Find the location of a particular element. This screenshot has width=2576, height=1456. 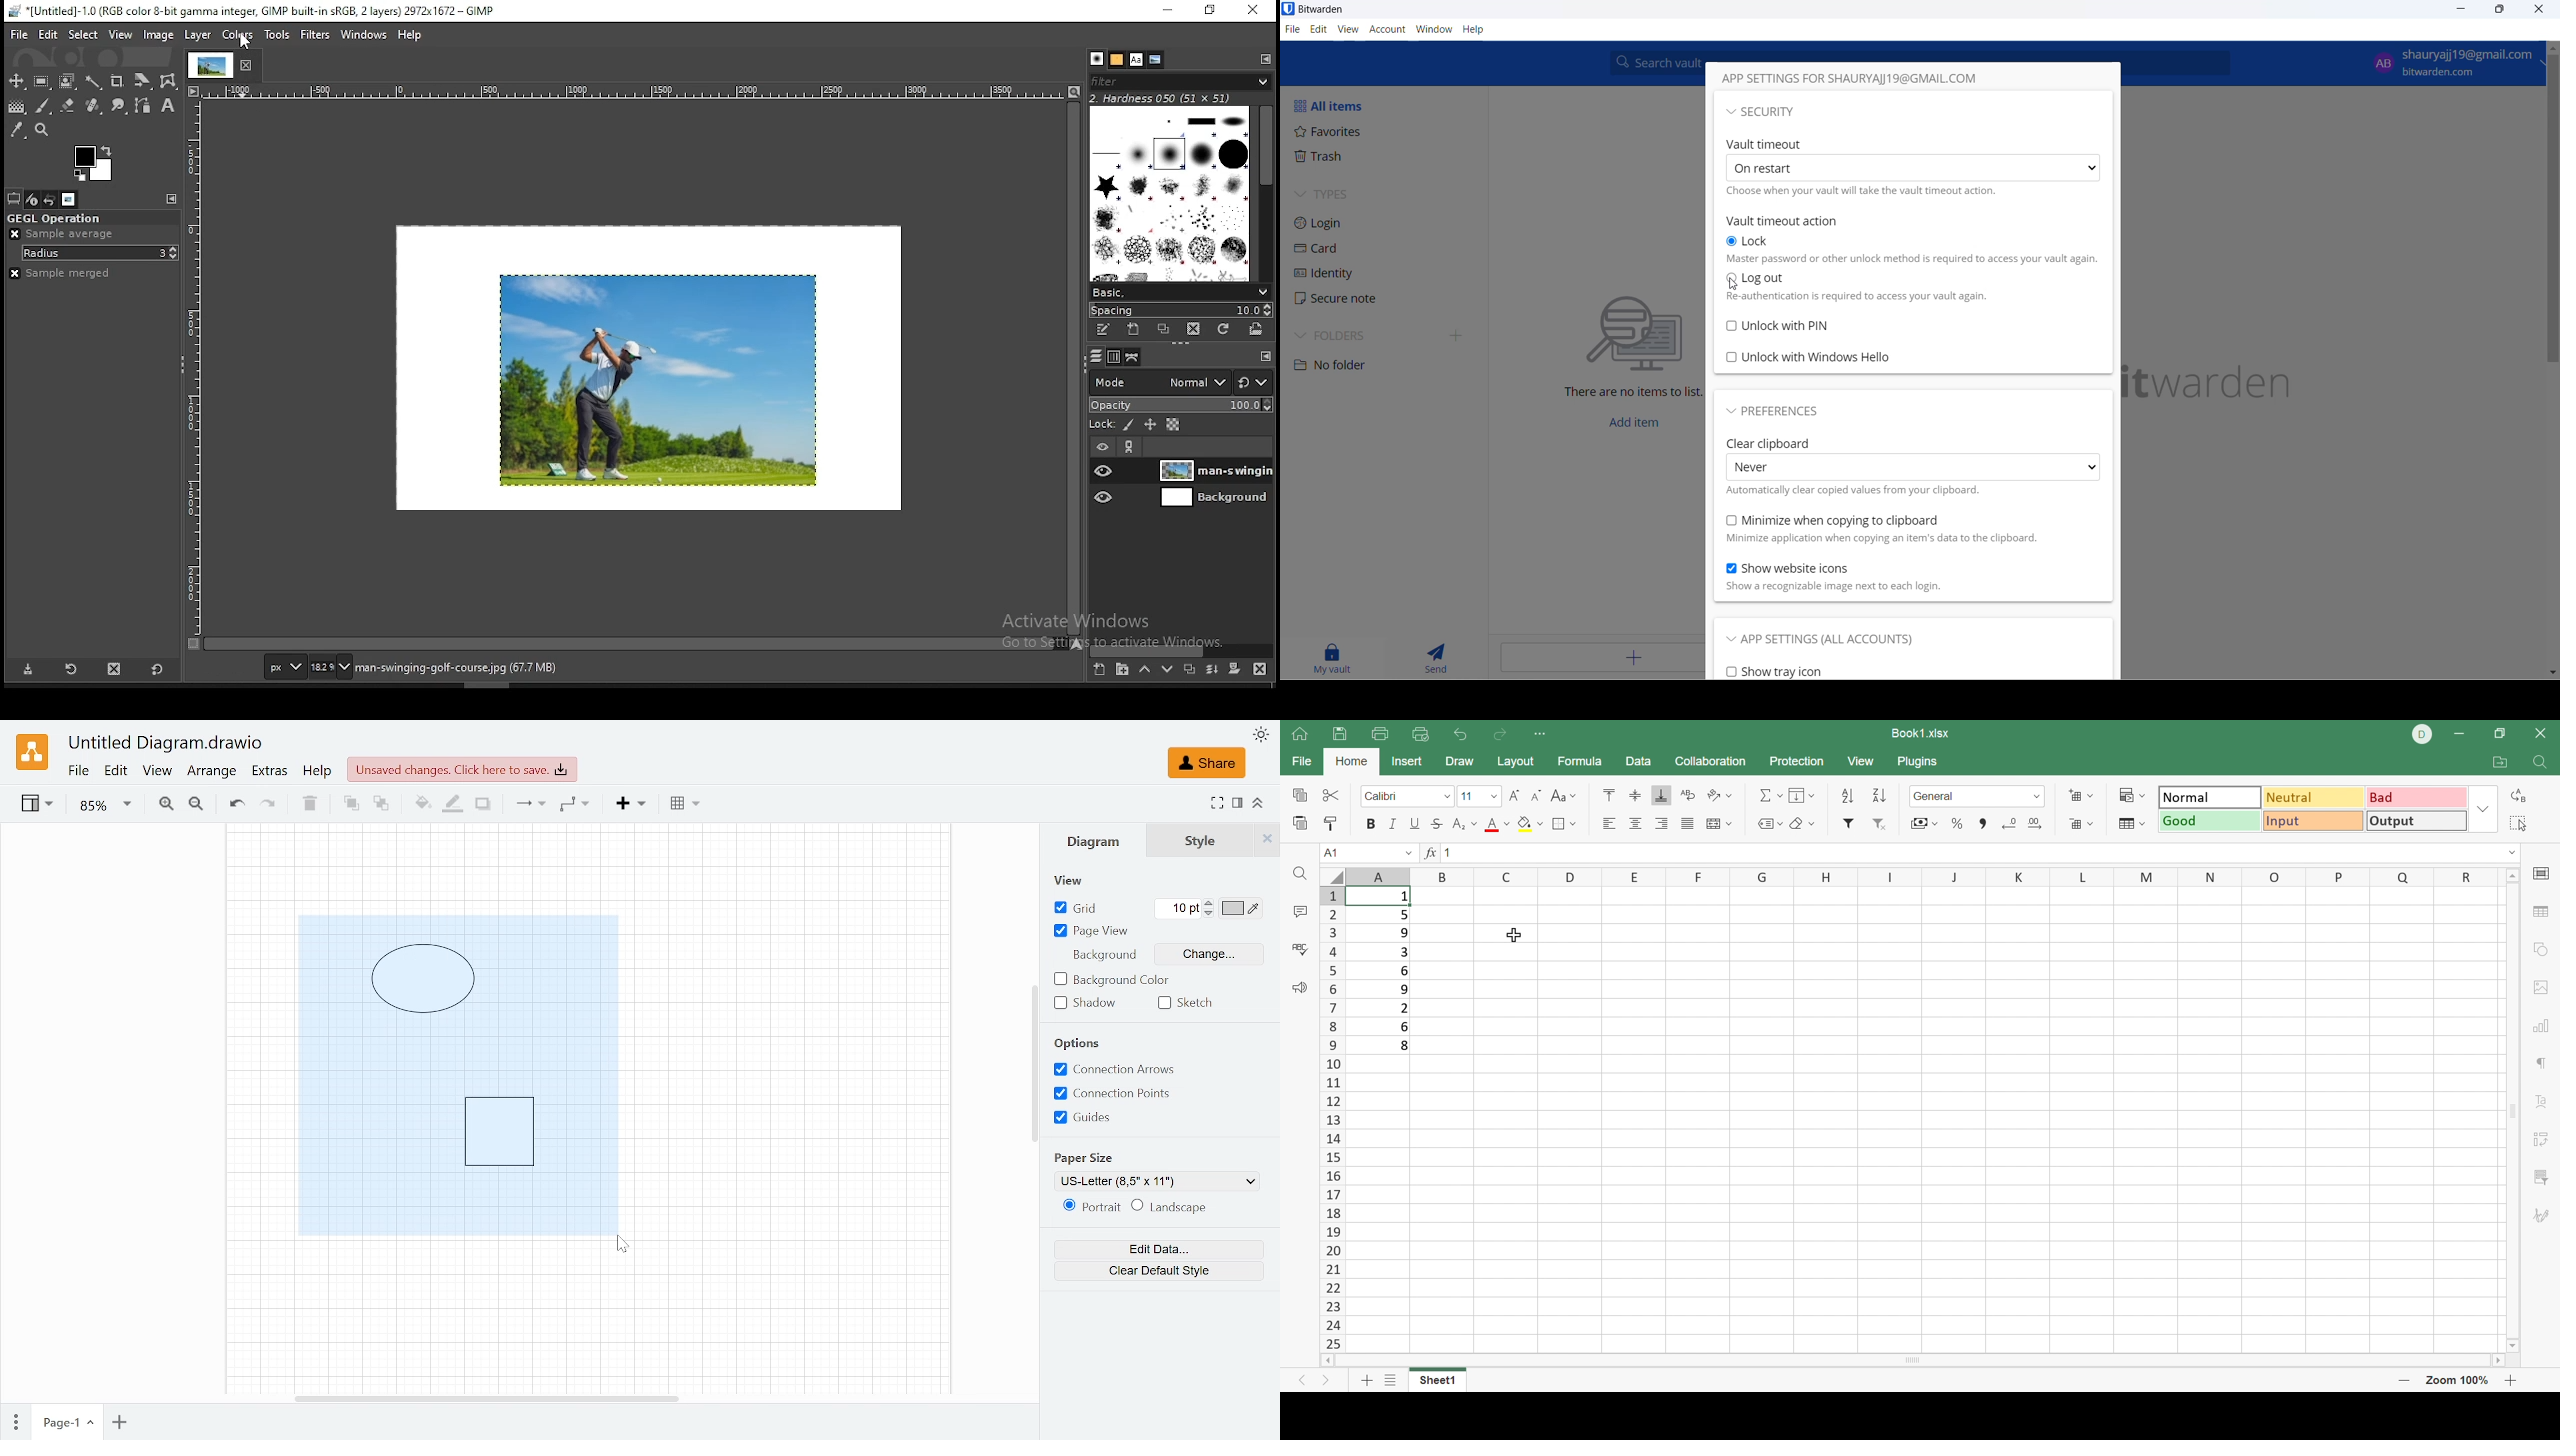

Diagrams is located at coordinates (457, 1074).